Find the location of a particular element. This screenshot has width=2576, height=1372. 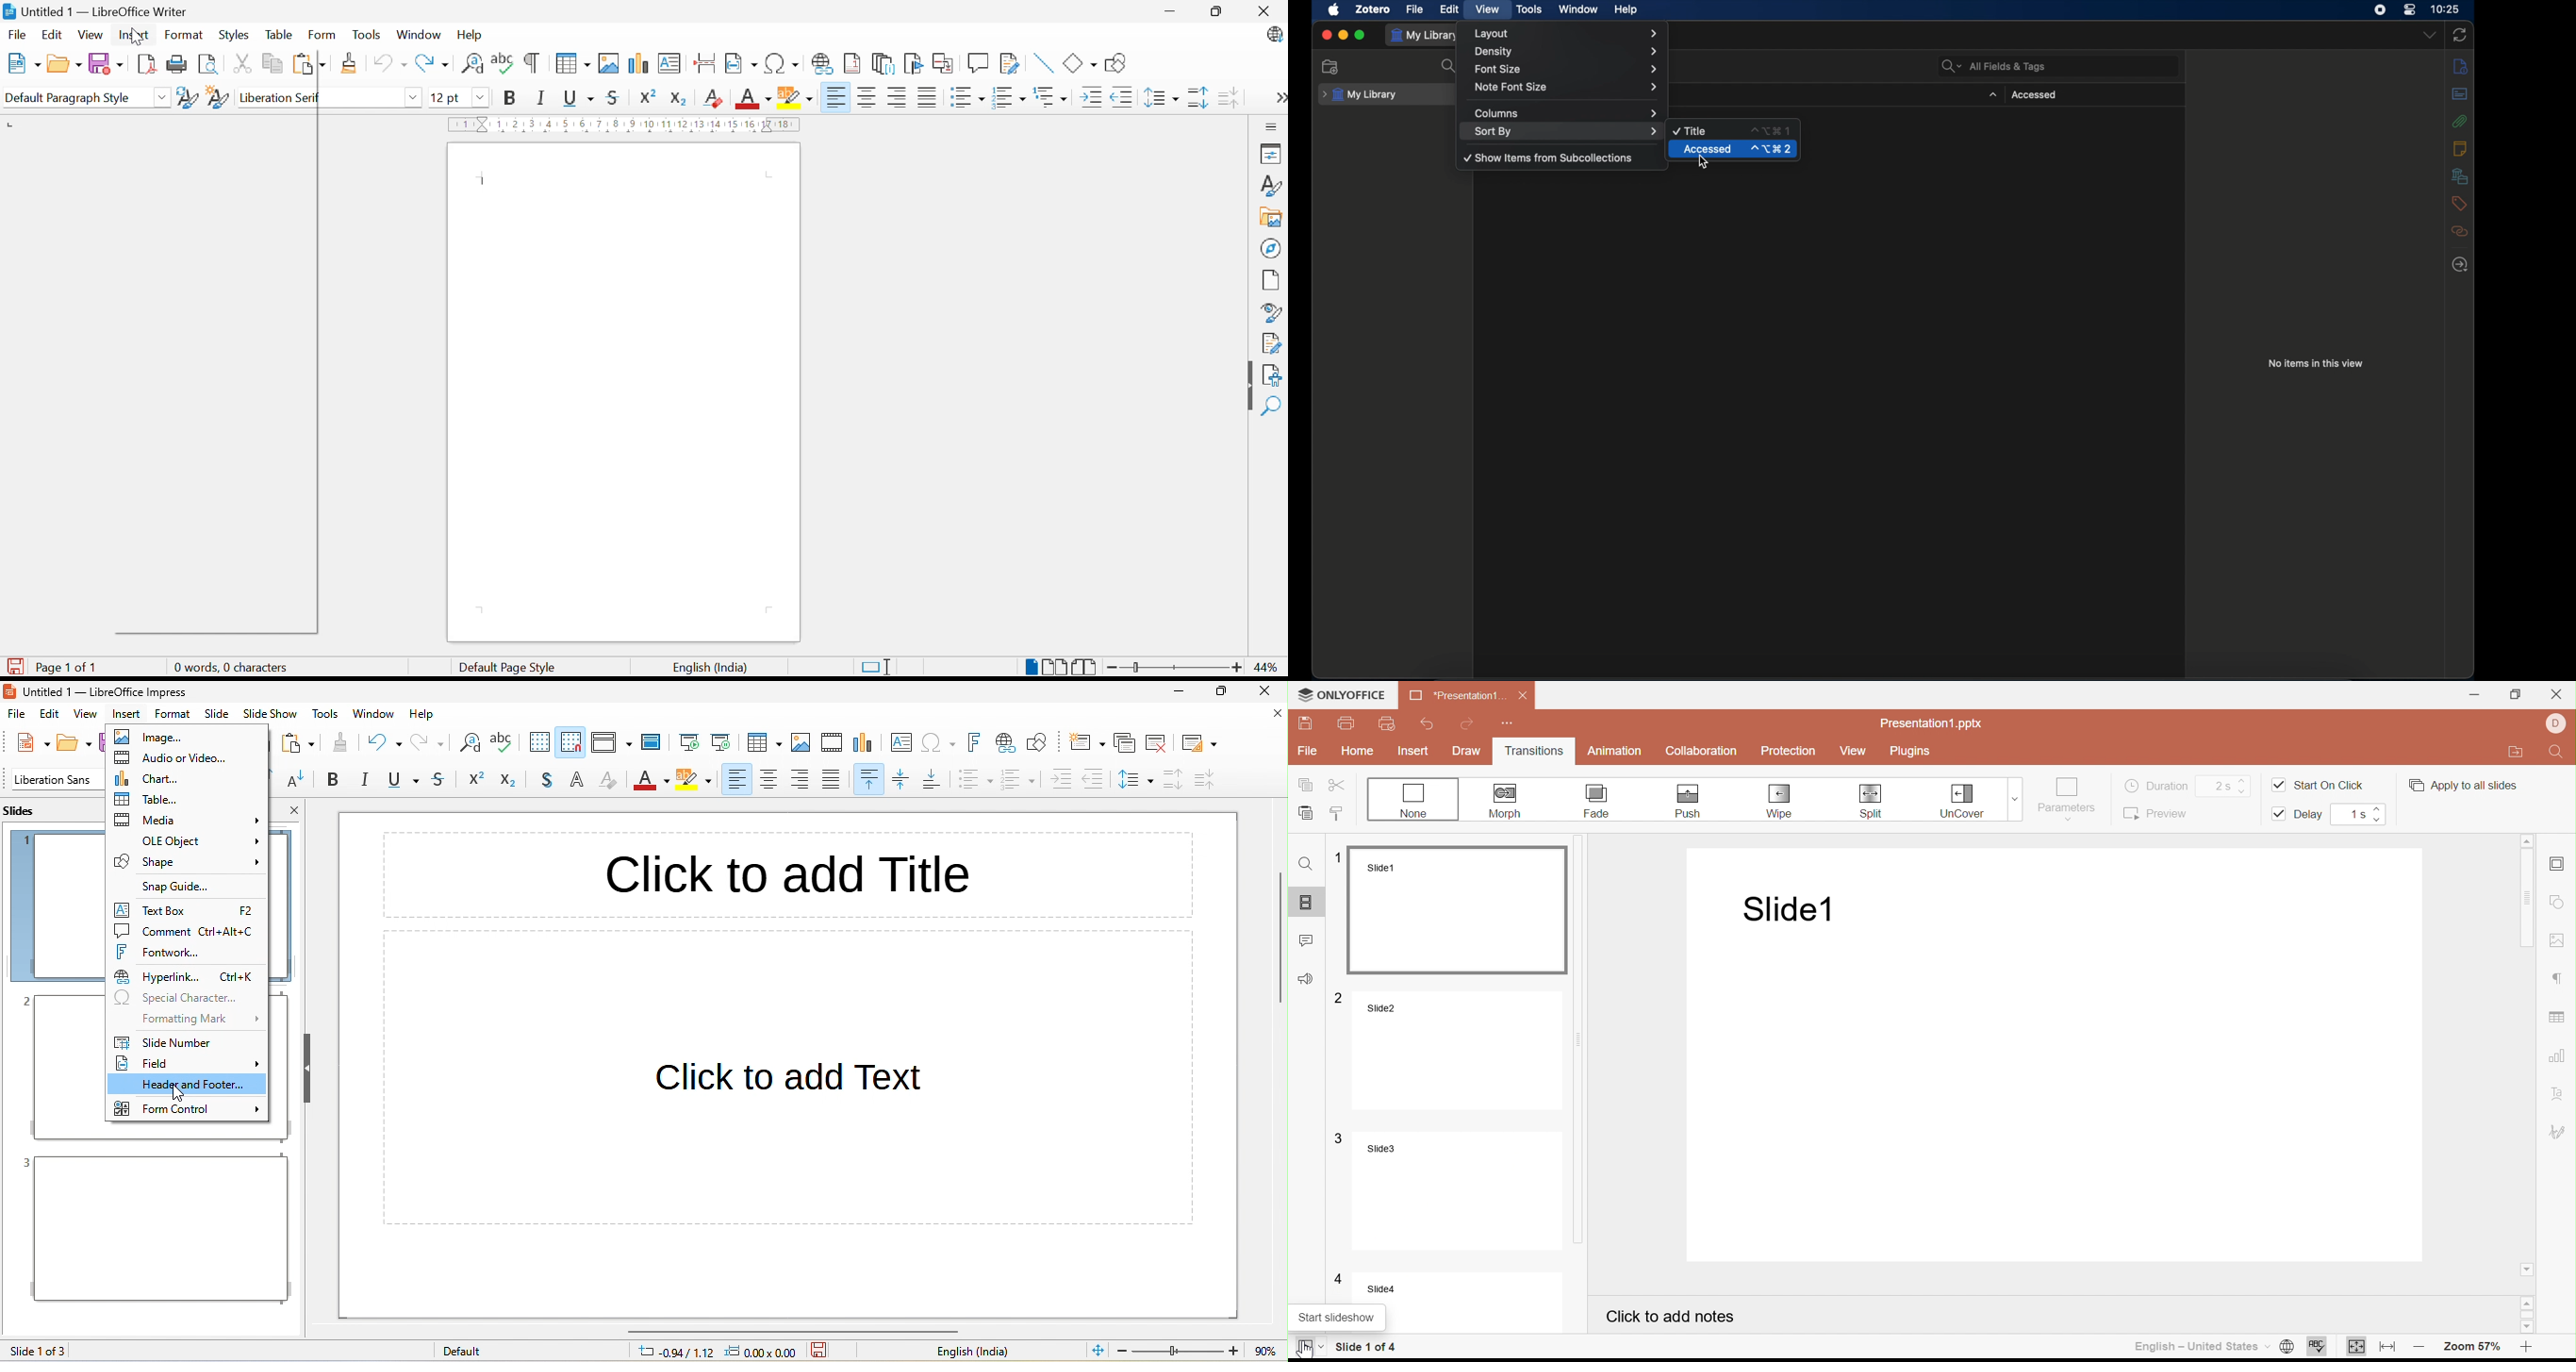

Presentation slide is located at coordinates (2061, 1057).